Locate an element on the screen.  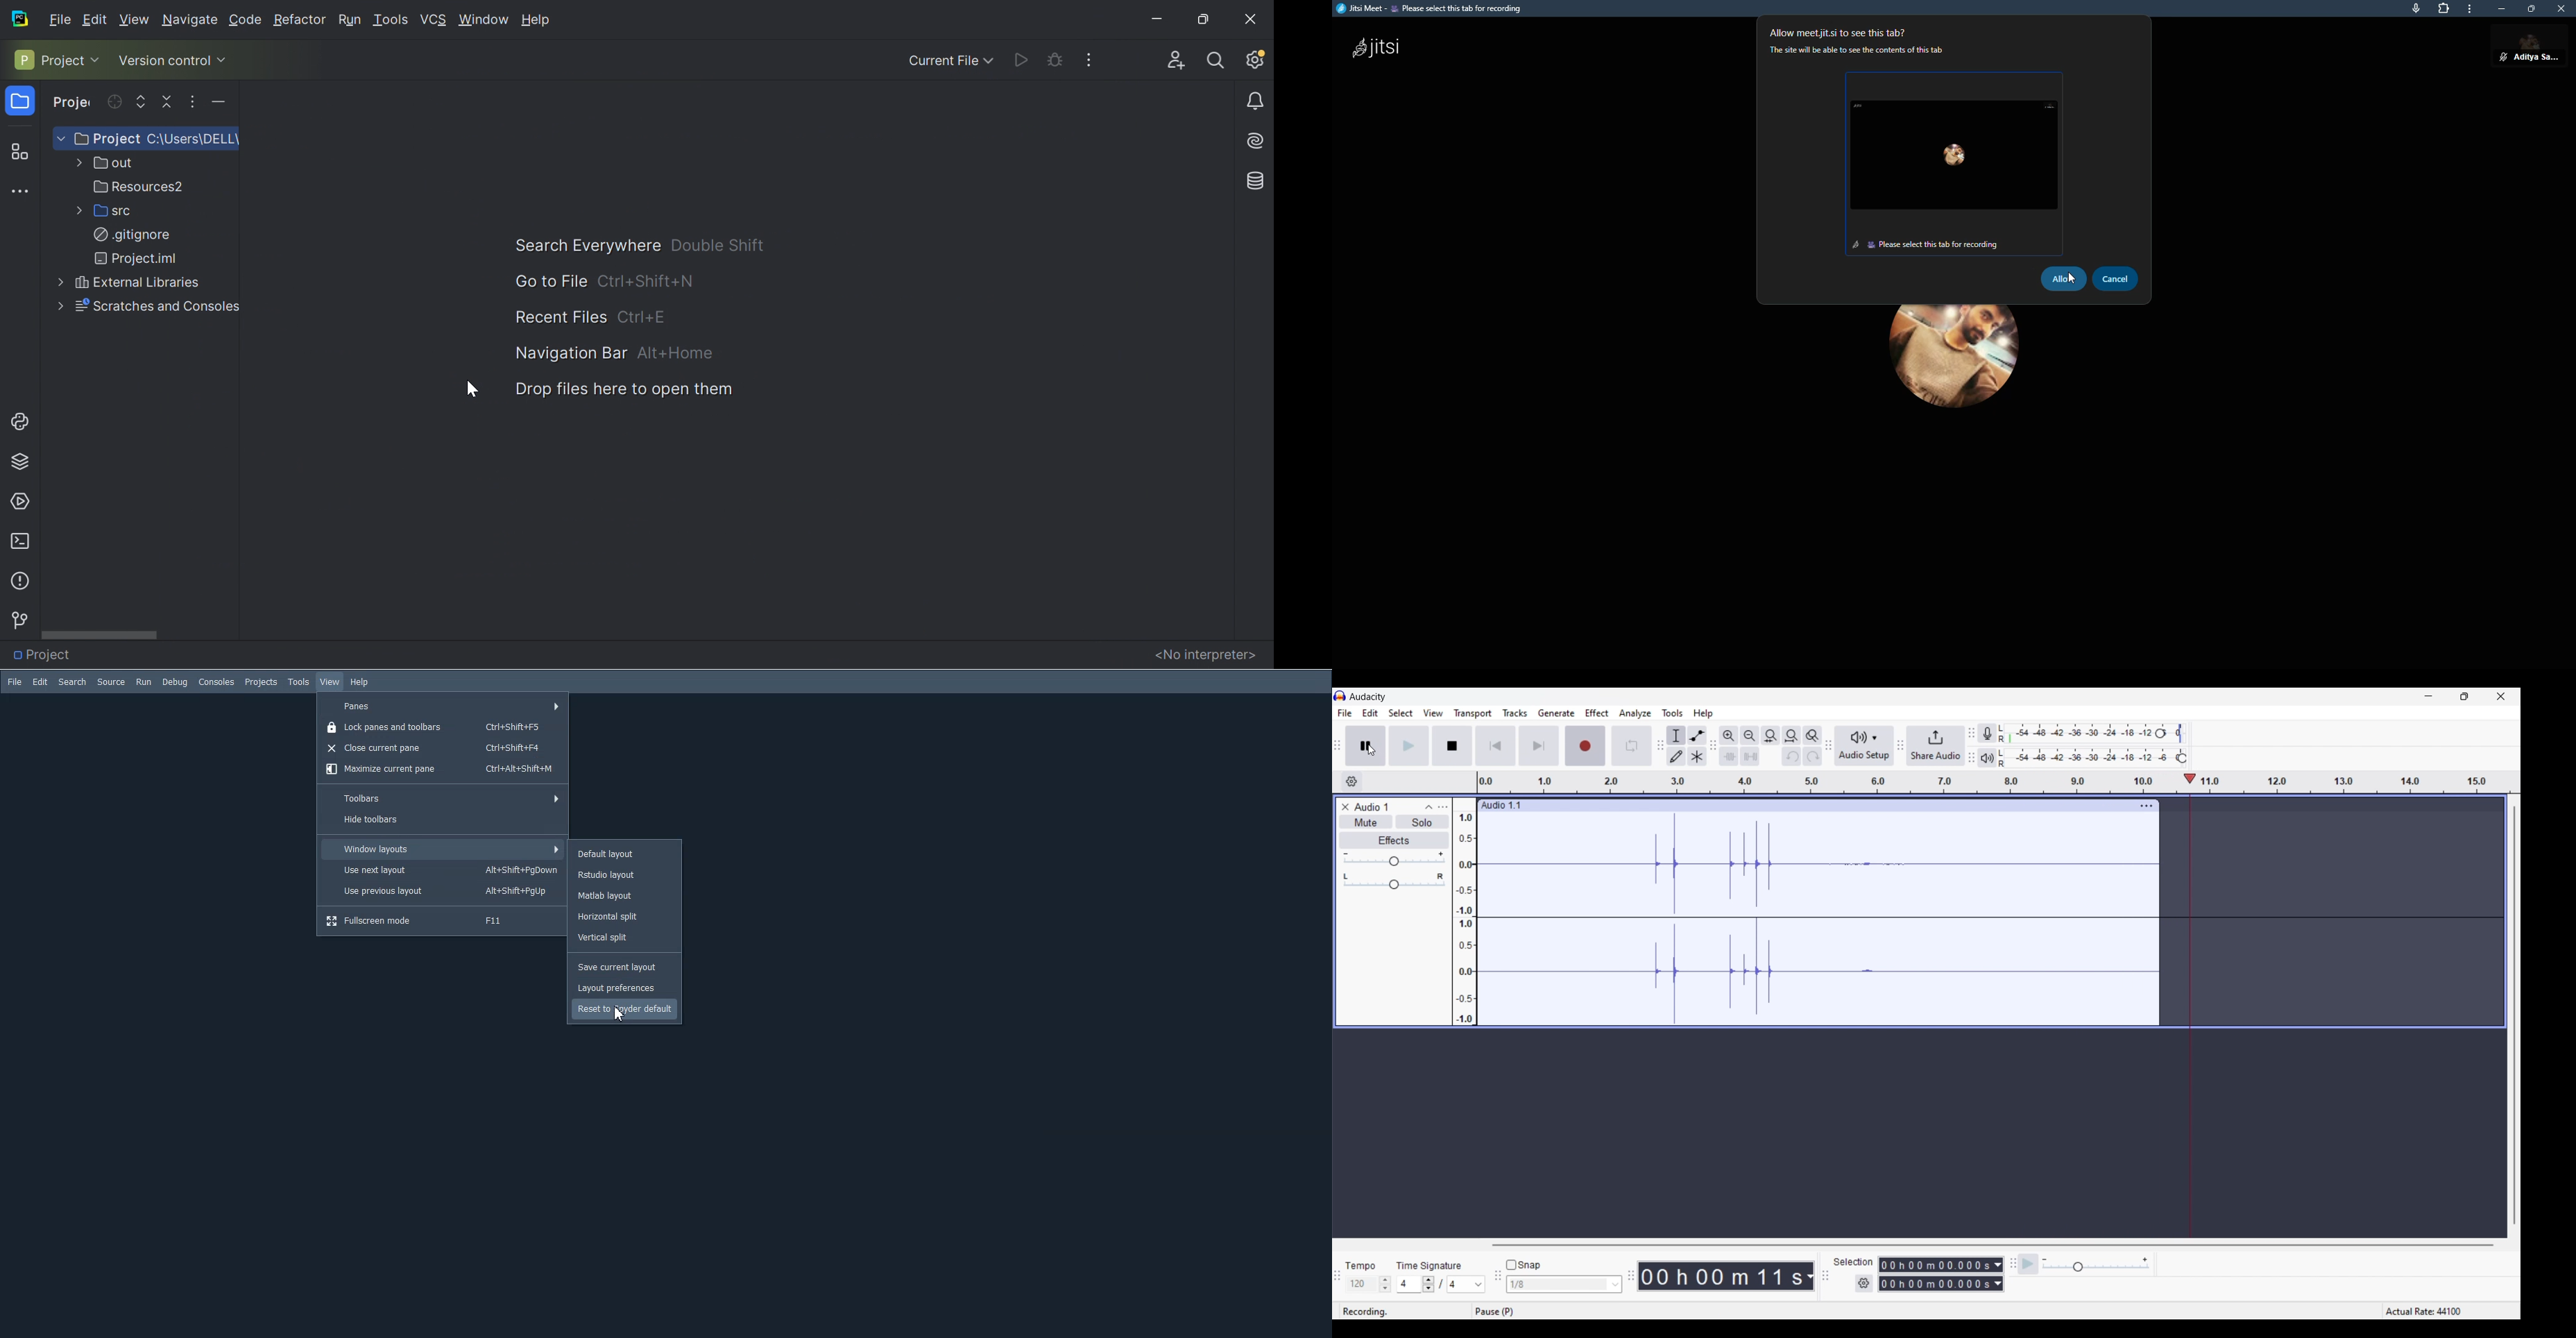
Pan to left is located at coordinates (1345, 876).